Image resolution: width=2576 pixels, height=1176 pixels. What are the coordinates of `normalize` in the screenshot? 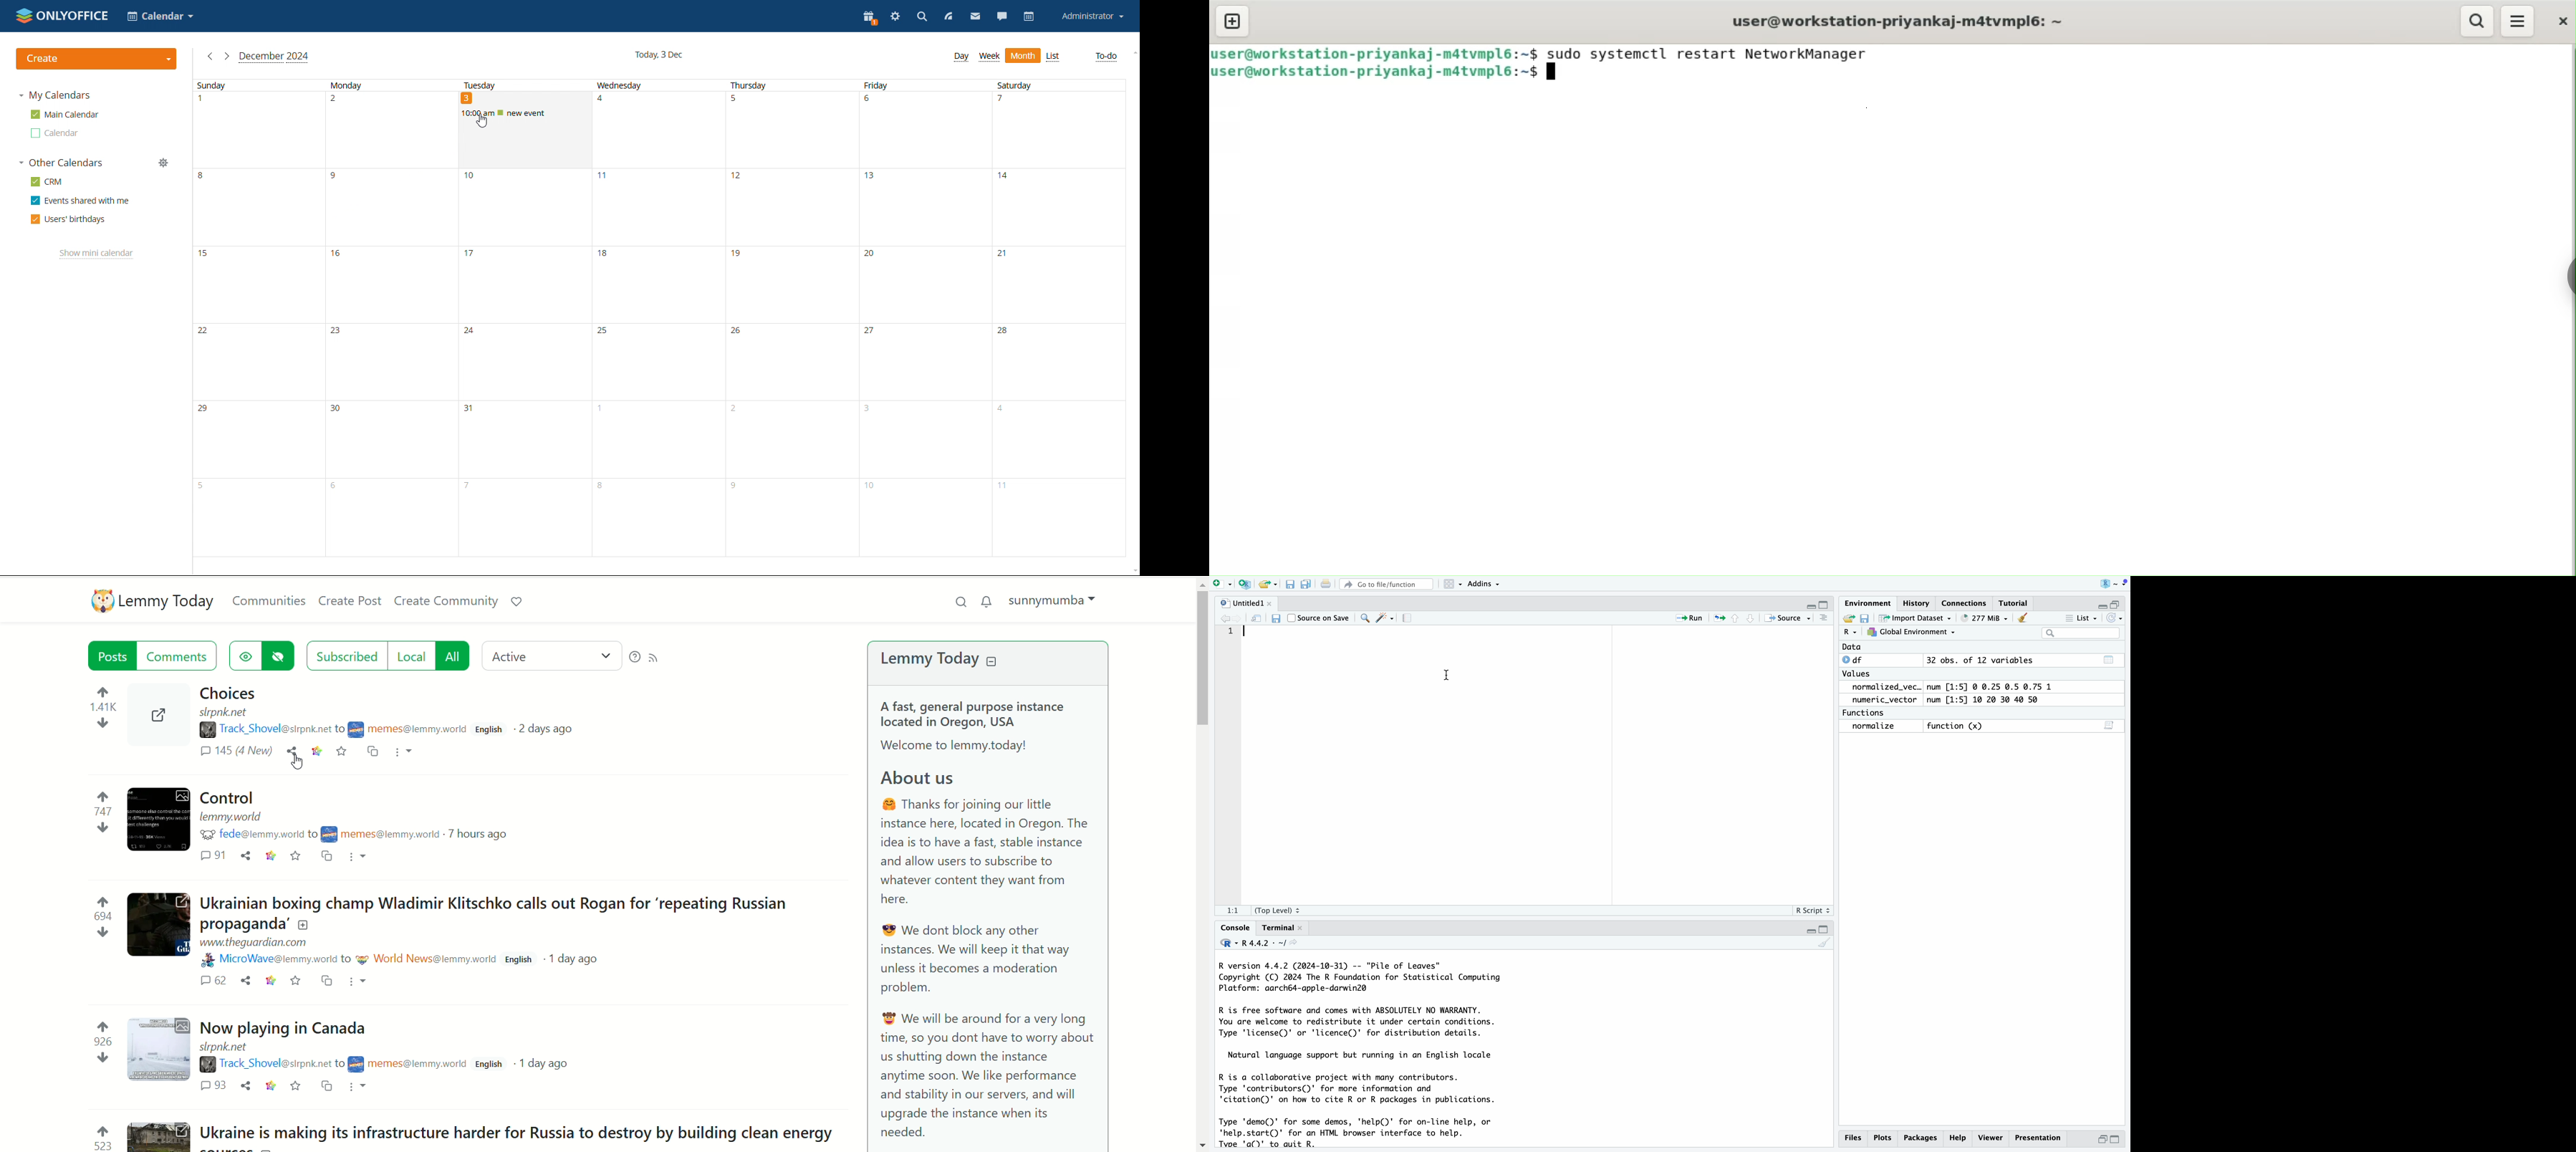 It's located at (1881, 727).